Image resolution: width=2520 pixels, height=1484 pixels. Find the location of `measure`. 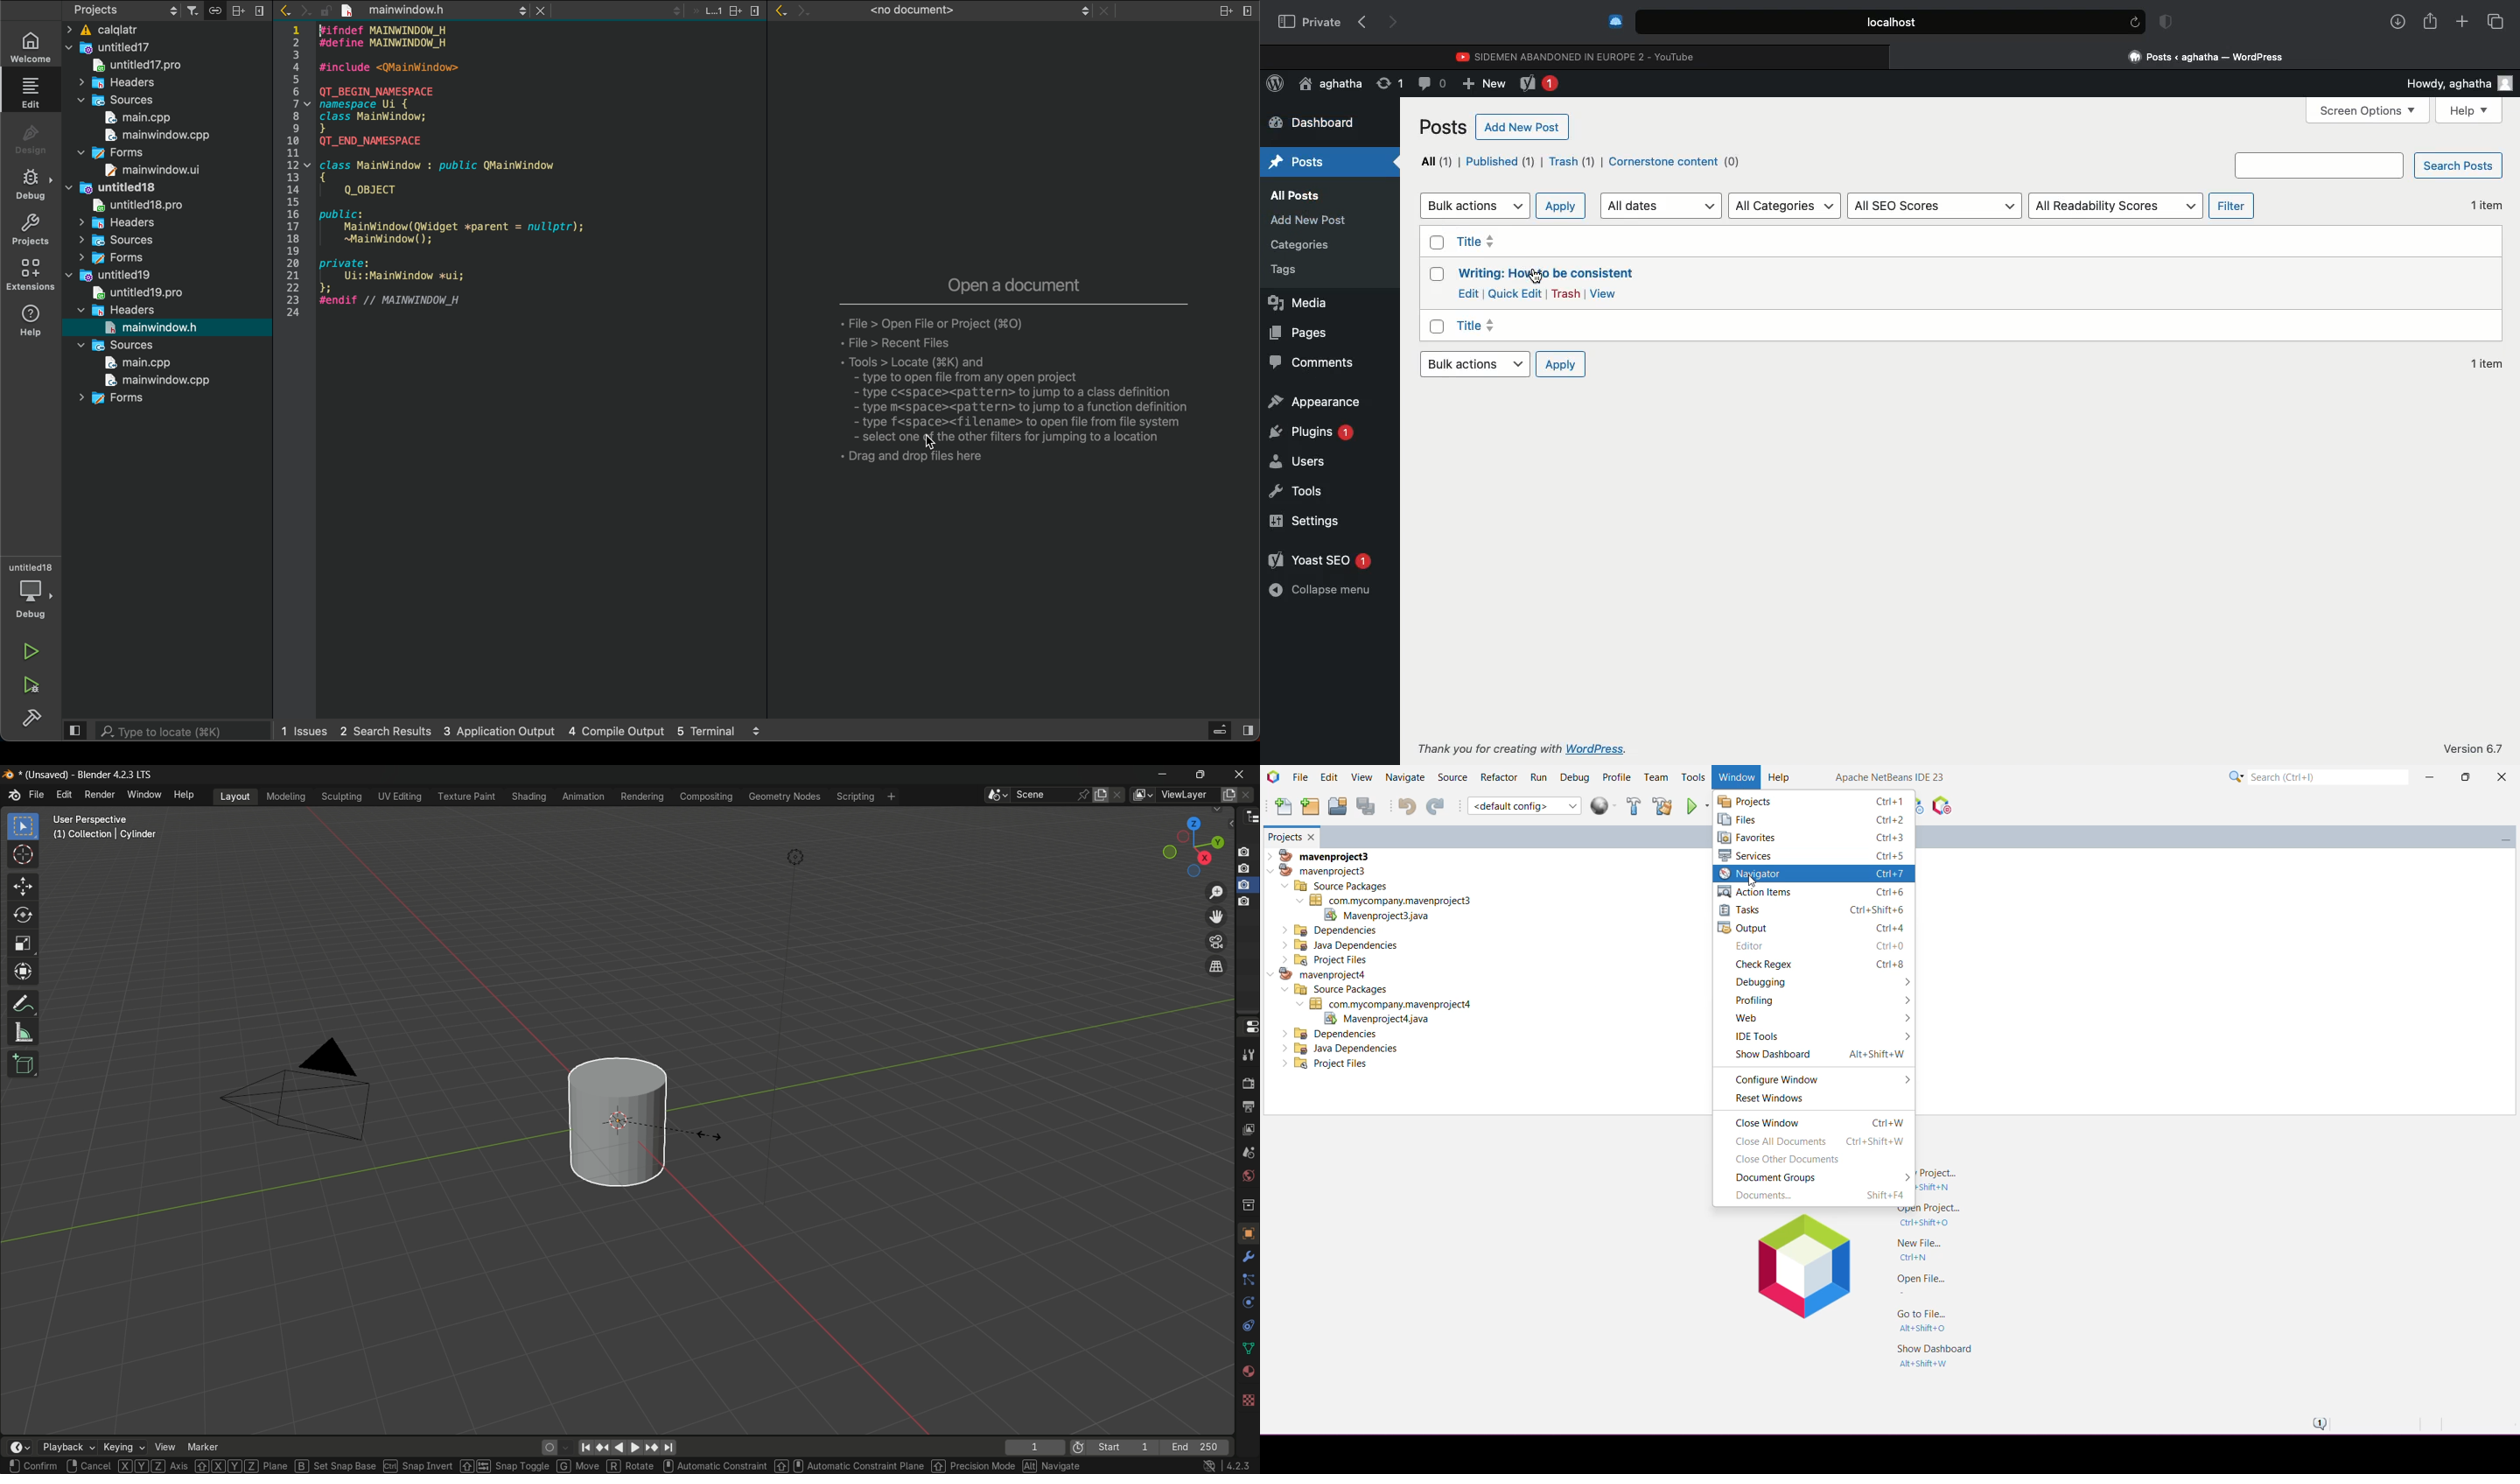

measure is located at coordinates (23, 1034).